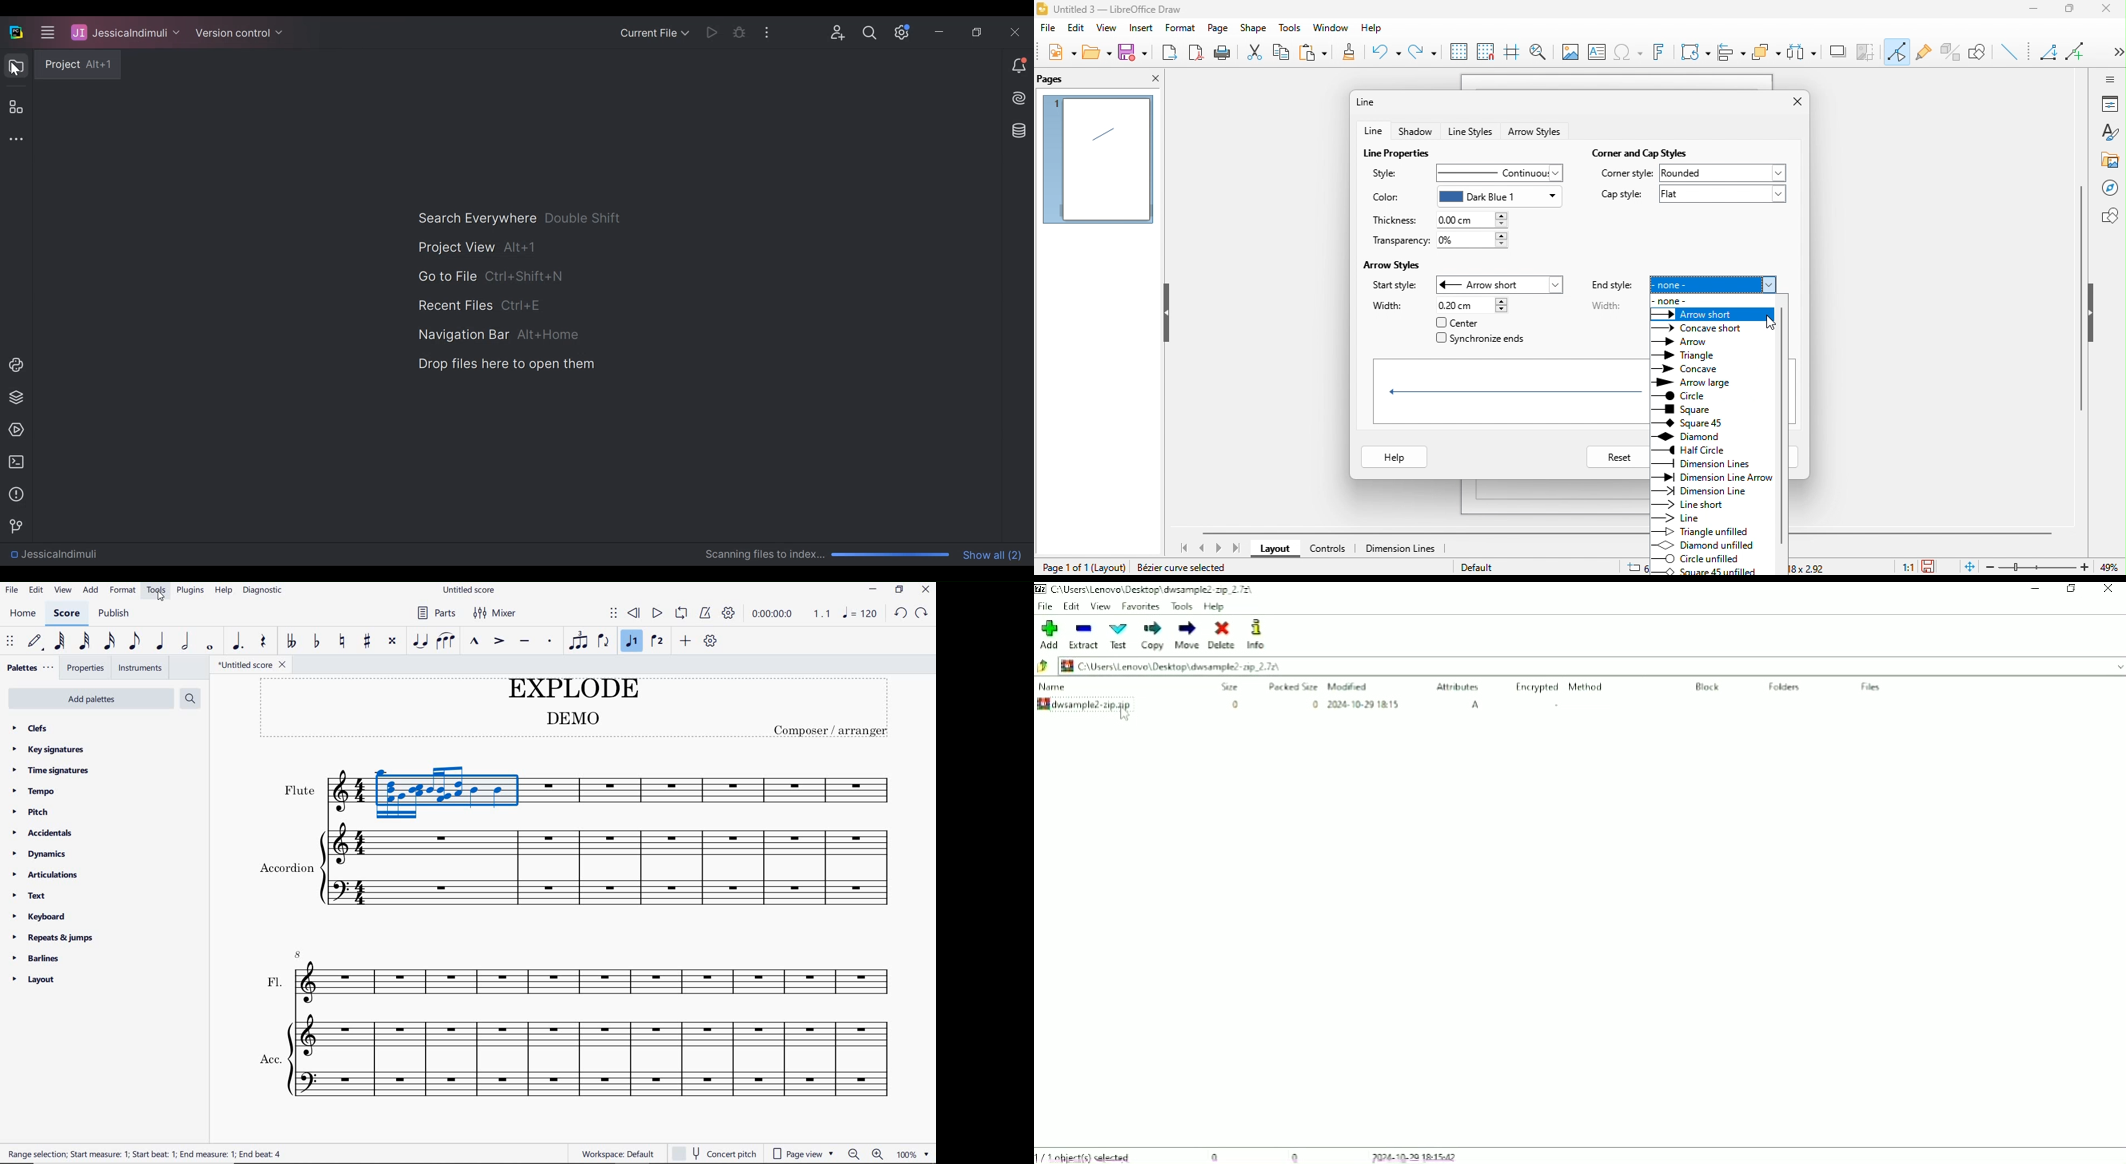 The height and width of the screenshot is (1176, 2128). I want to click on start style, so click(1394, 285).